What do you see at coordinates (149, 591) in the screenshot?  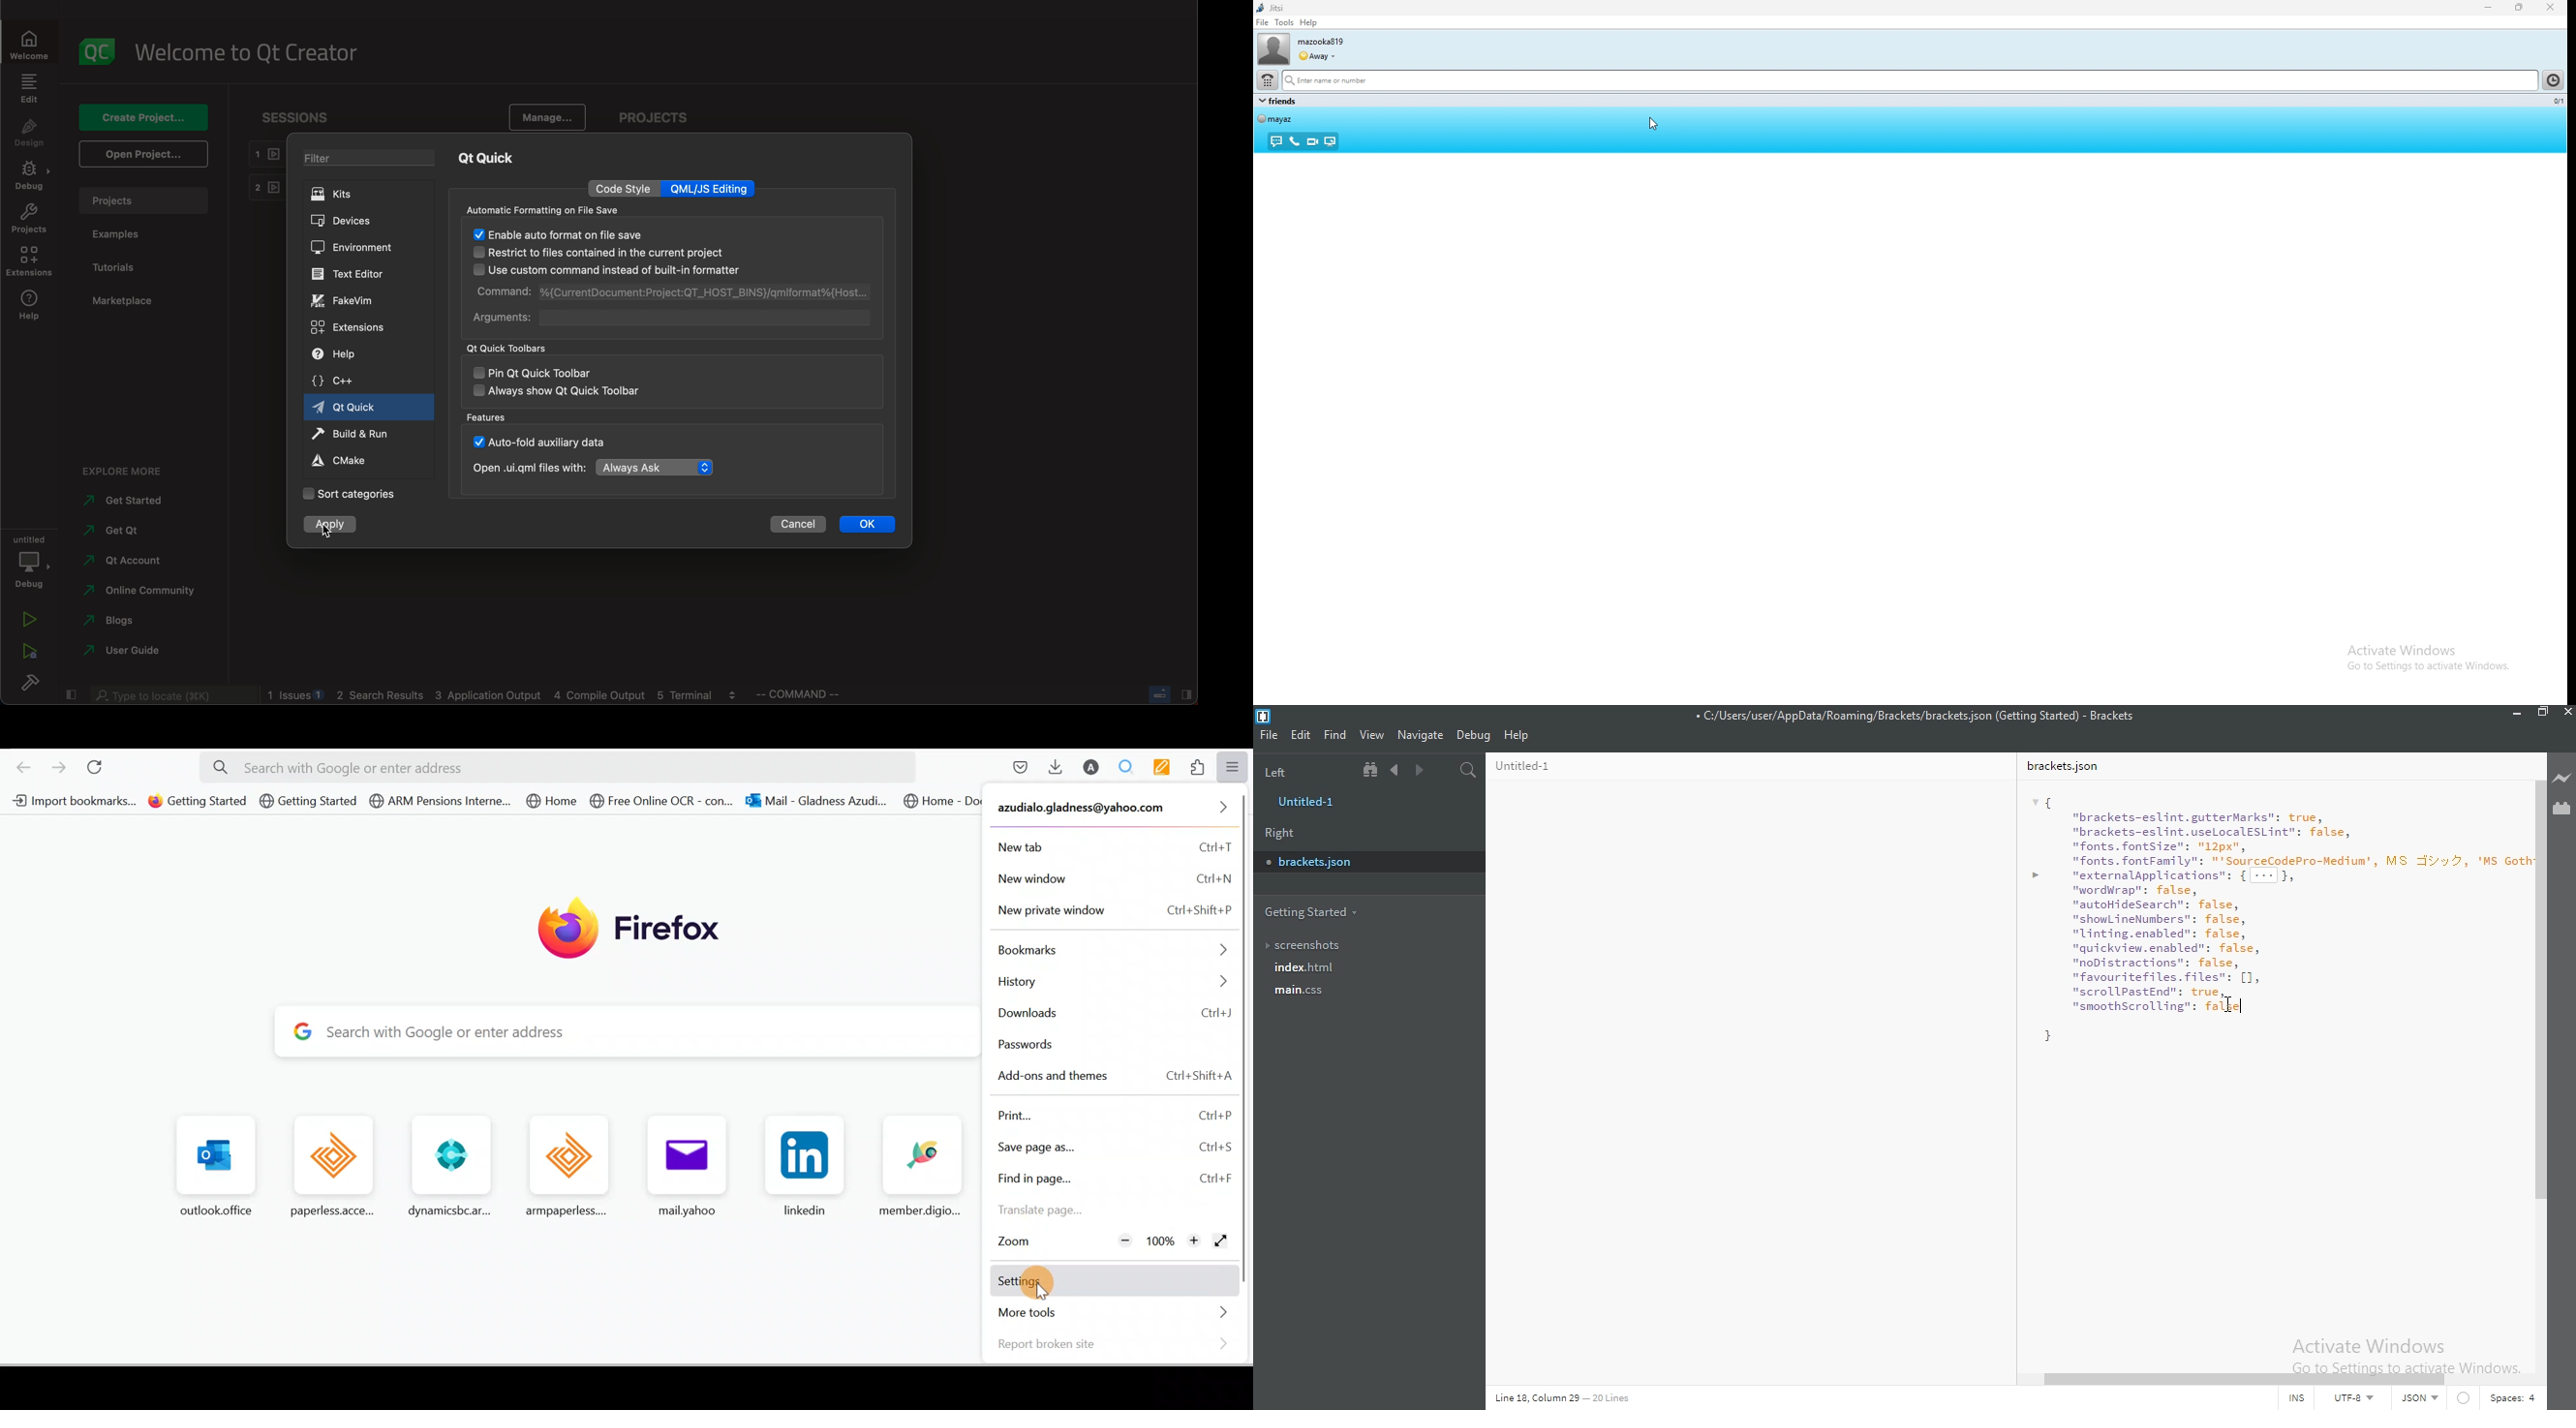 I see `community` at bounding box center [149, 591].